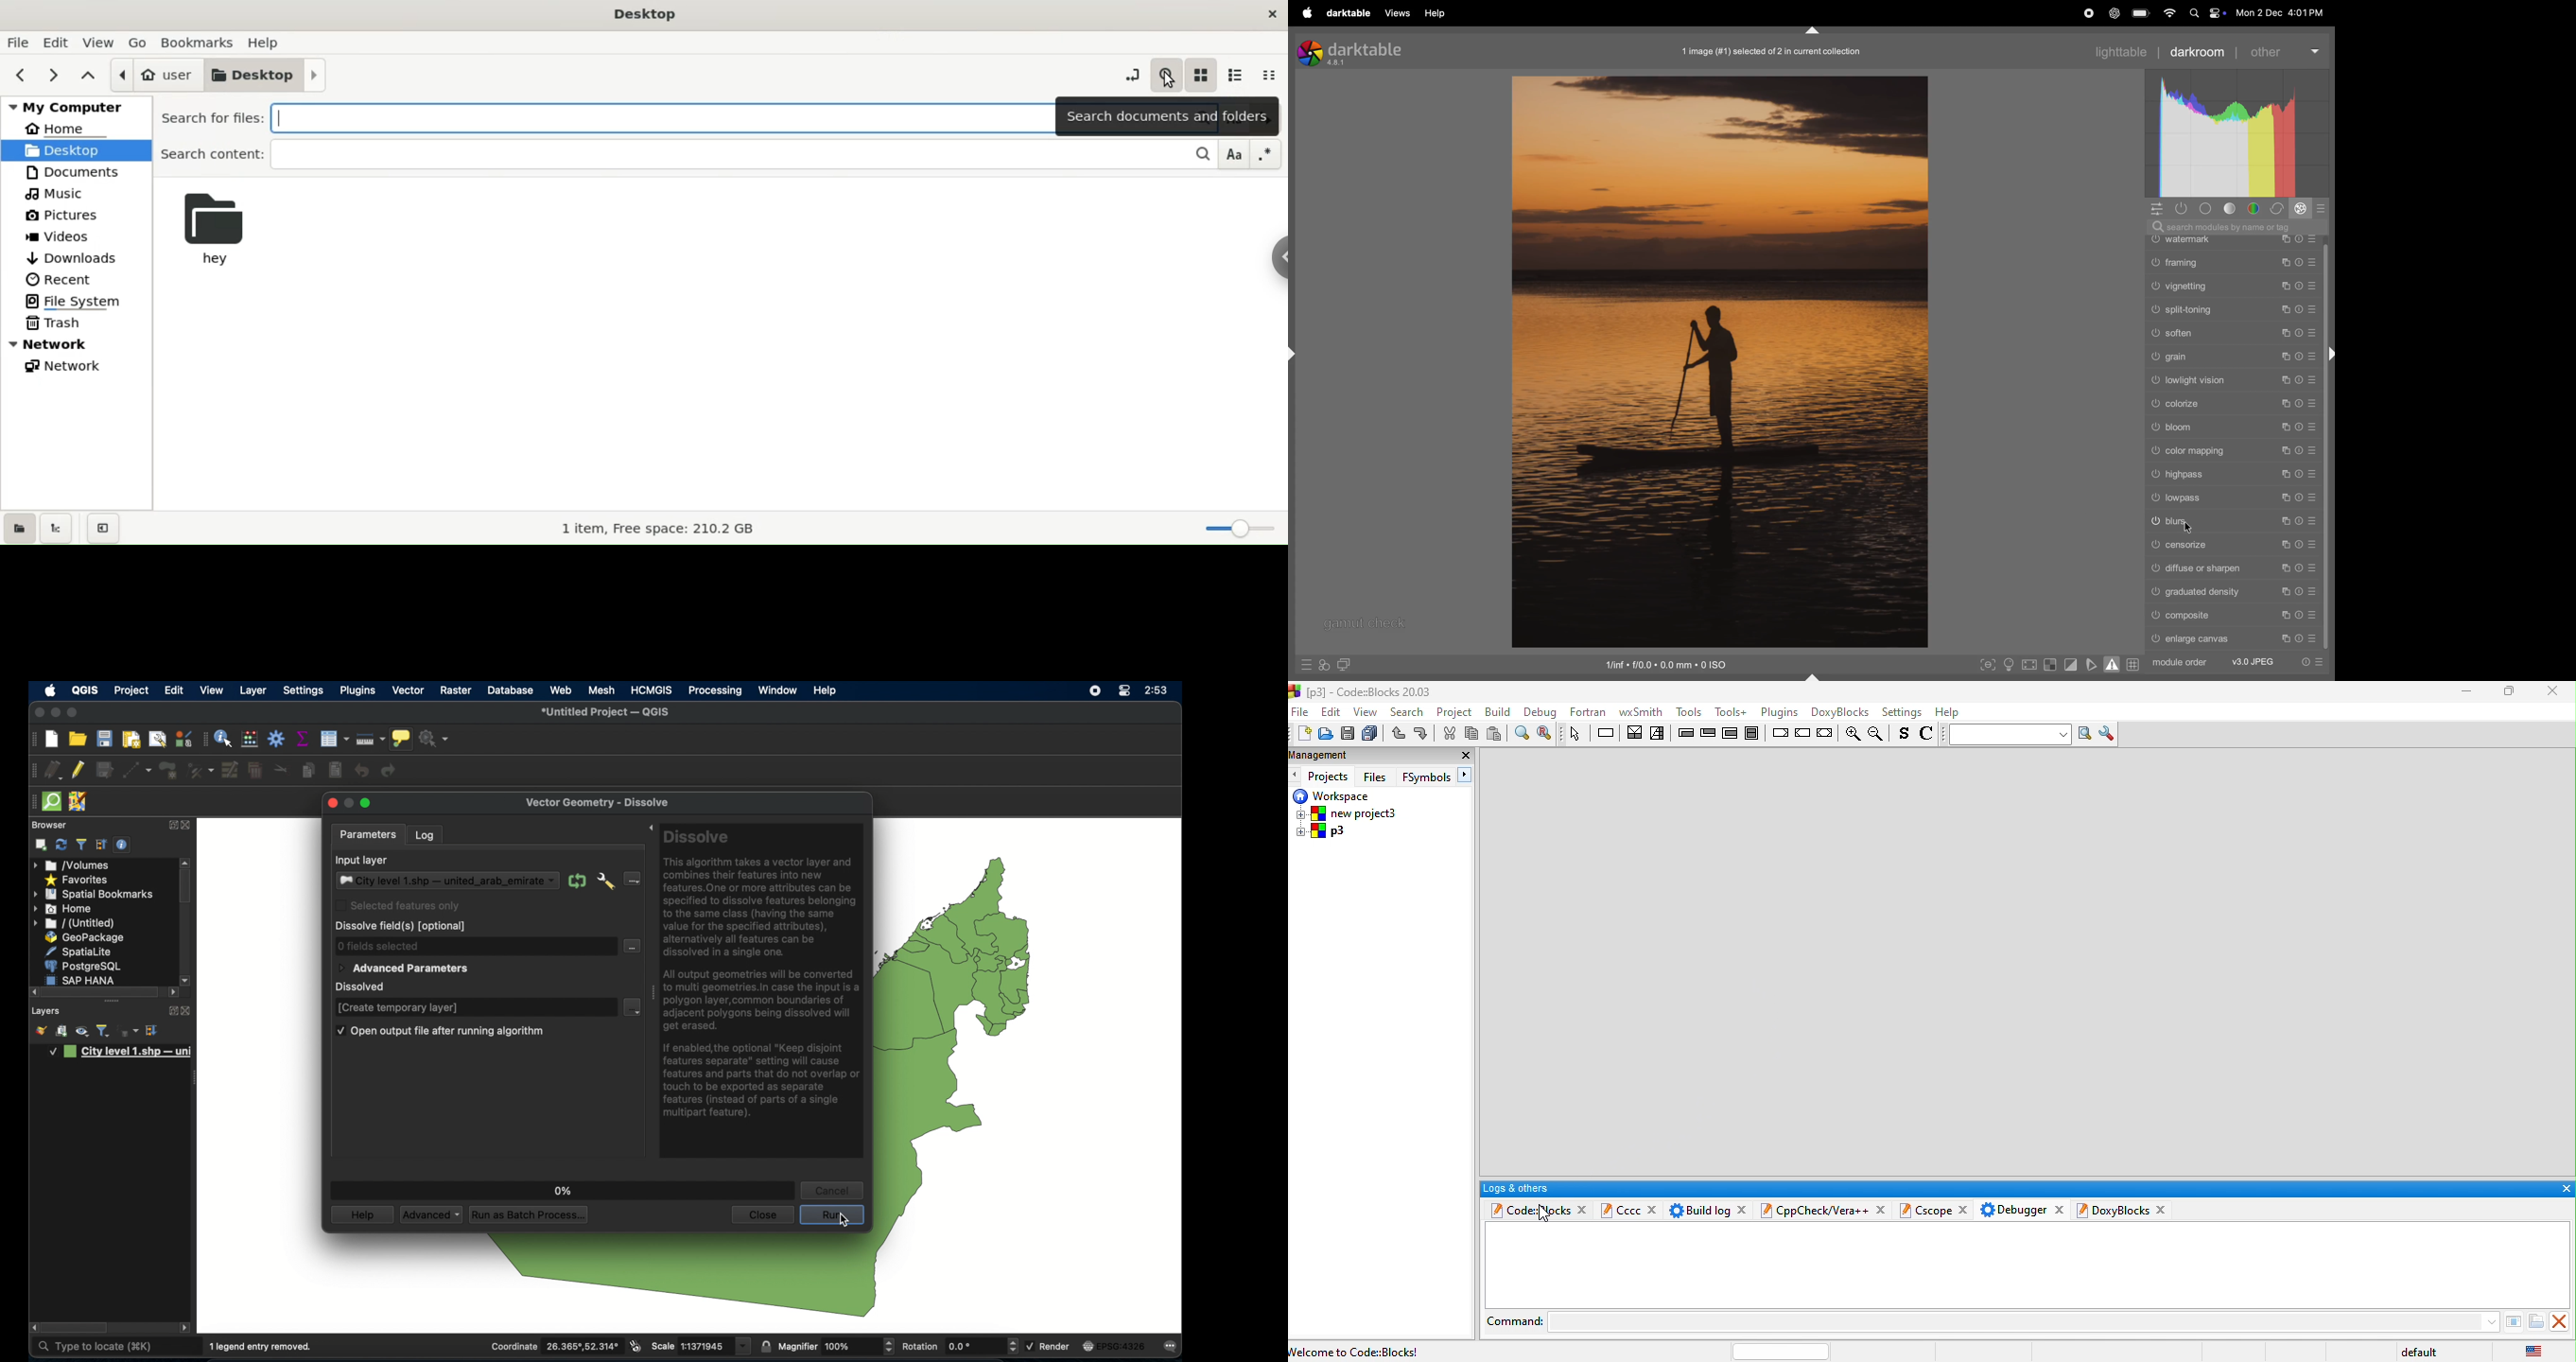 This screenshot has height=1372, width=2576. Describe the element at coordinates (2013, 1209) in the screenshot. I see `debugger` at that location.